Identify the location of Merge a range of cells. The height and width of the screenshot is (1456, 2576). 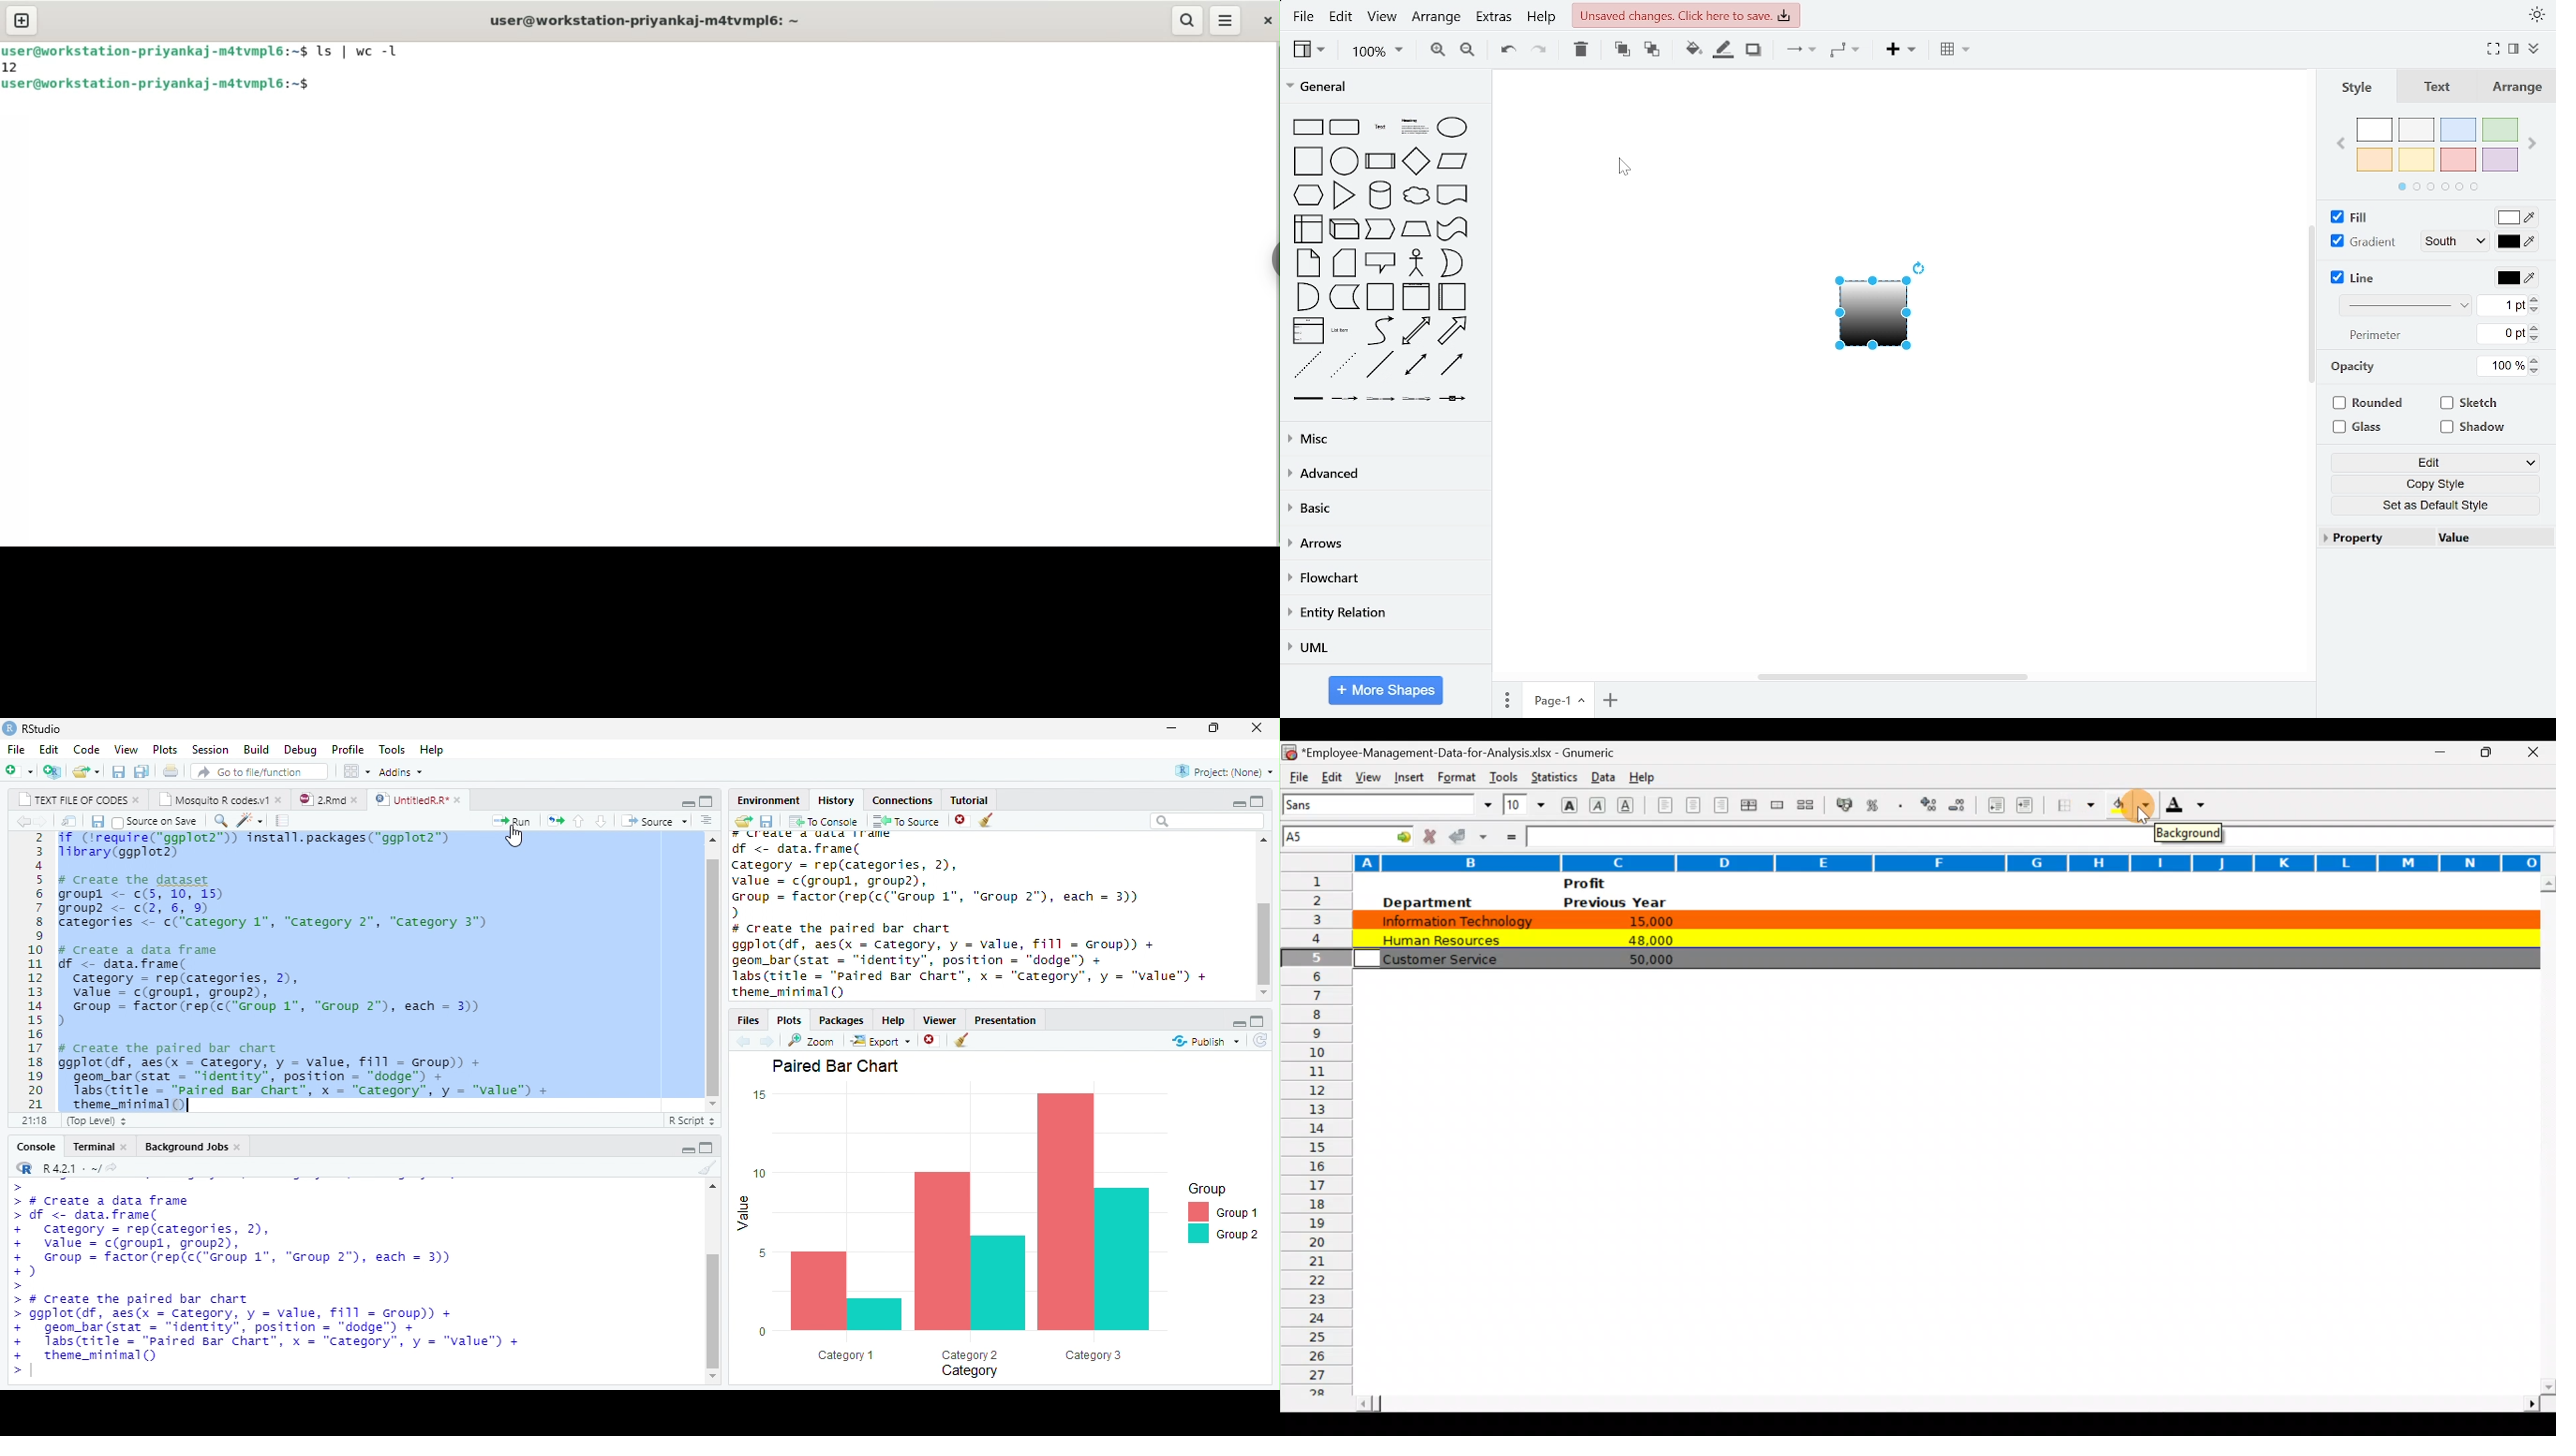
(1776, 806).